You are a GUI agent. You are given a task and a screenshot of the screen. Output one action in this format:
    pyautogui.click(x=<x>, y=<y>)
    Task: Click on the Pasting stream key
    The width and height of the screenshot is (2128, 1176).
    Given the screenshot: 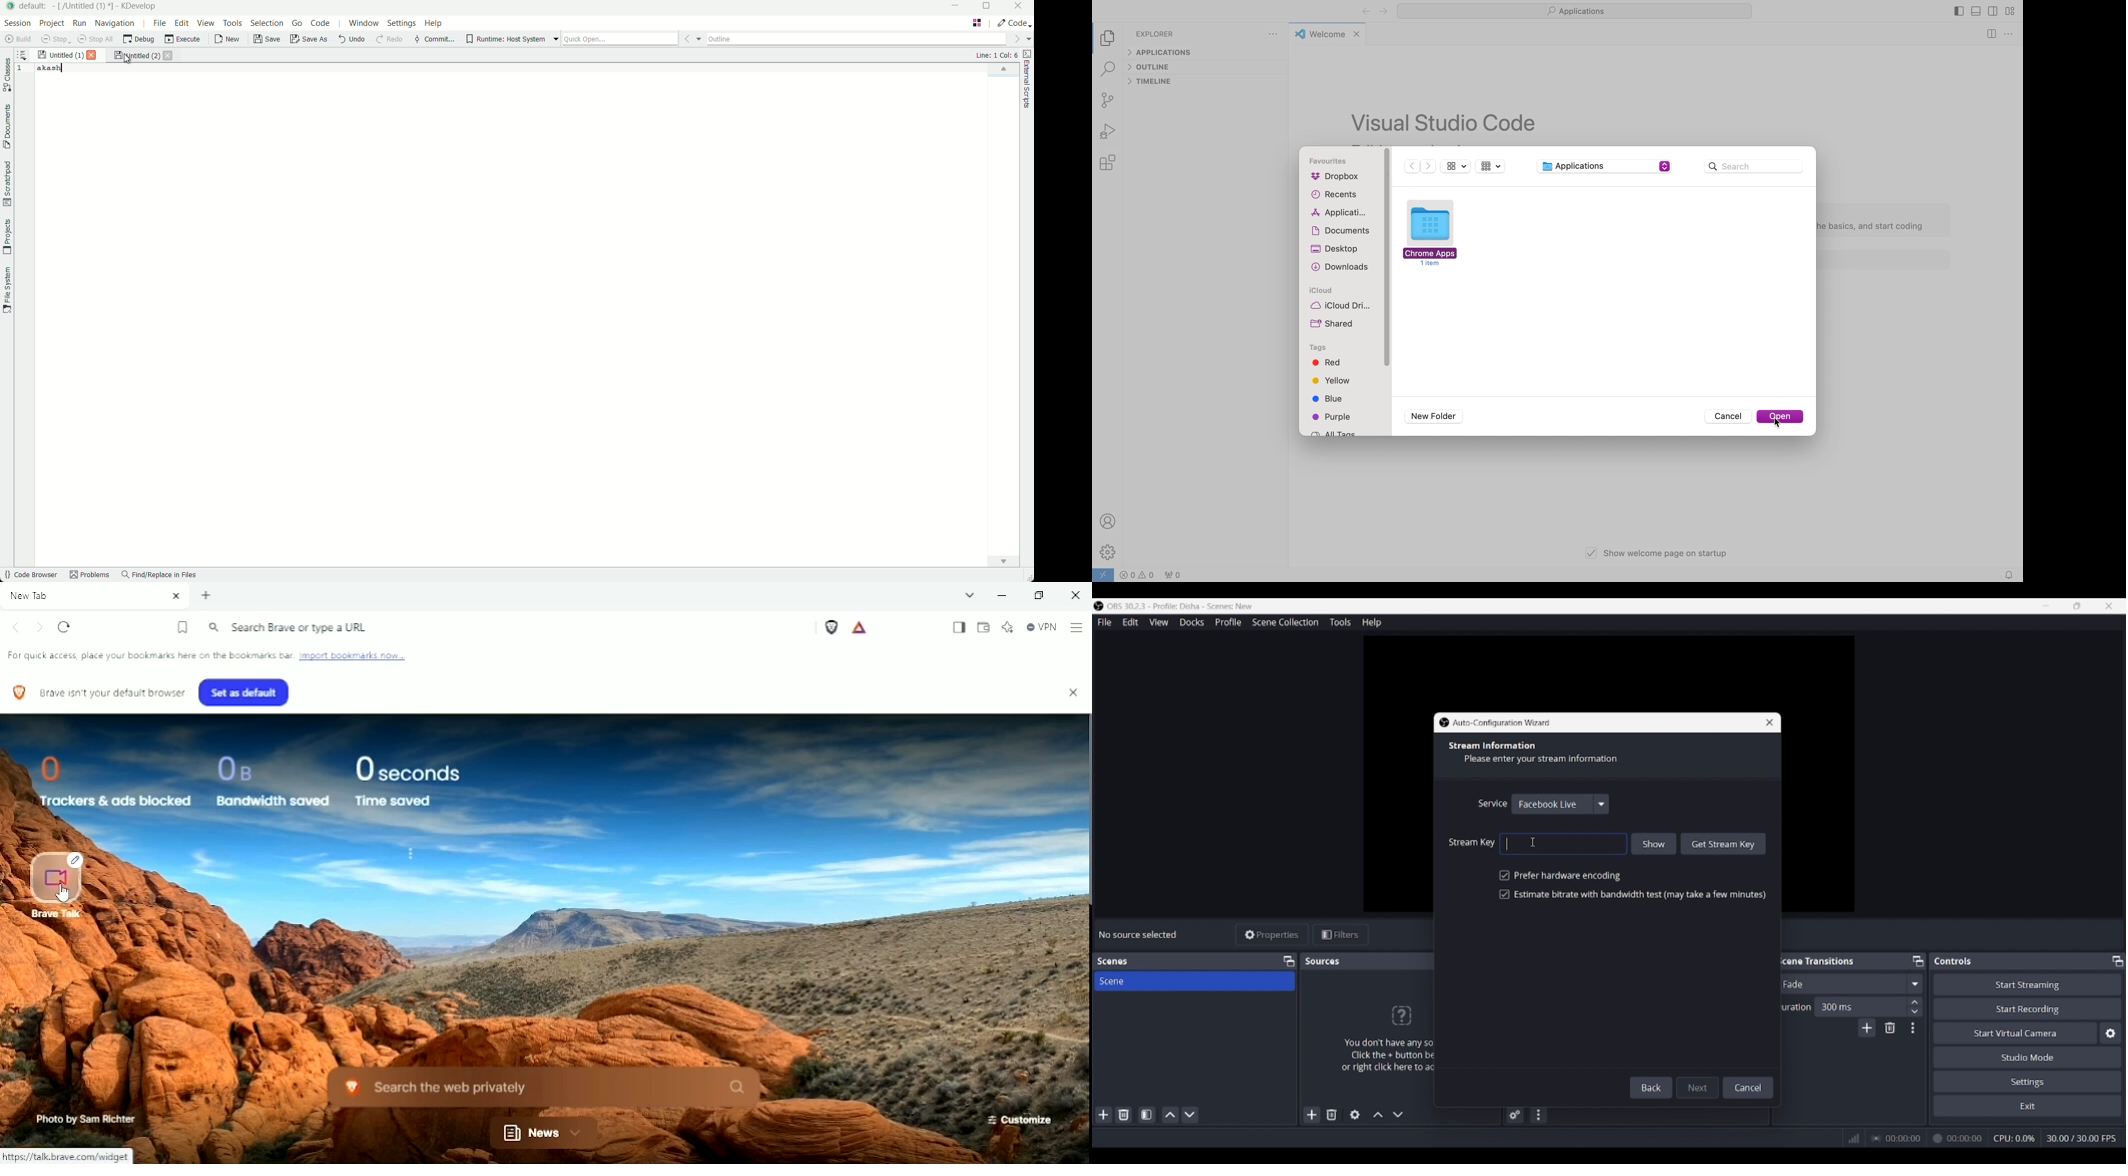 What is the action you would take?
    pyautogui.click(x=1507, y=843)
    